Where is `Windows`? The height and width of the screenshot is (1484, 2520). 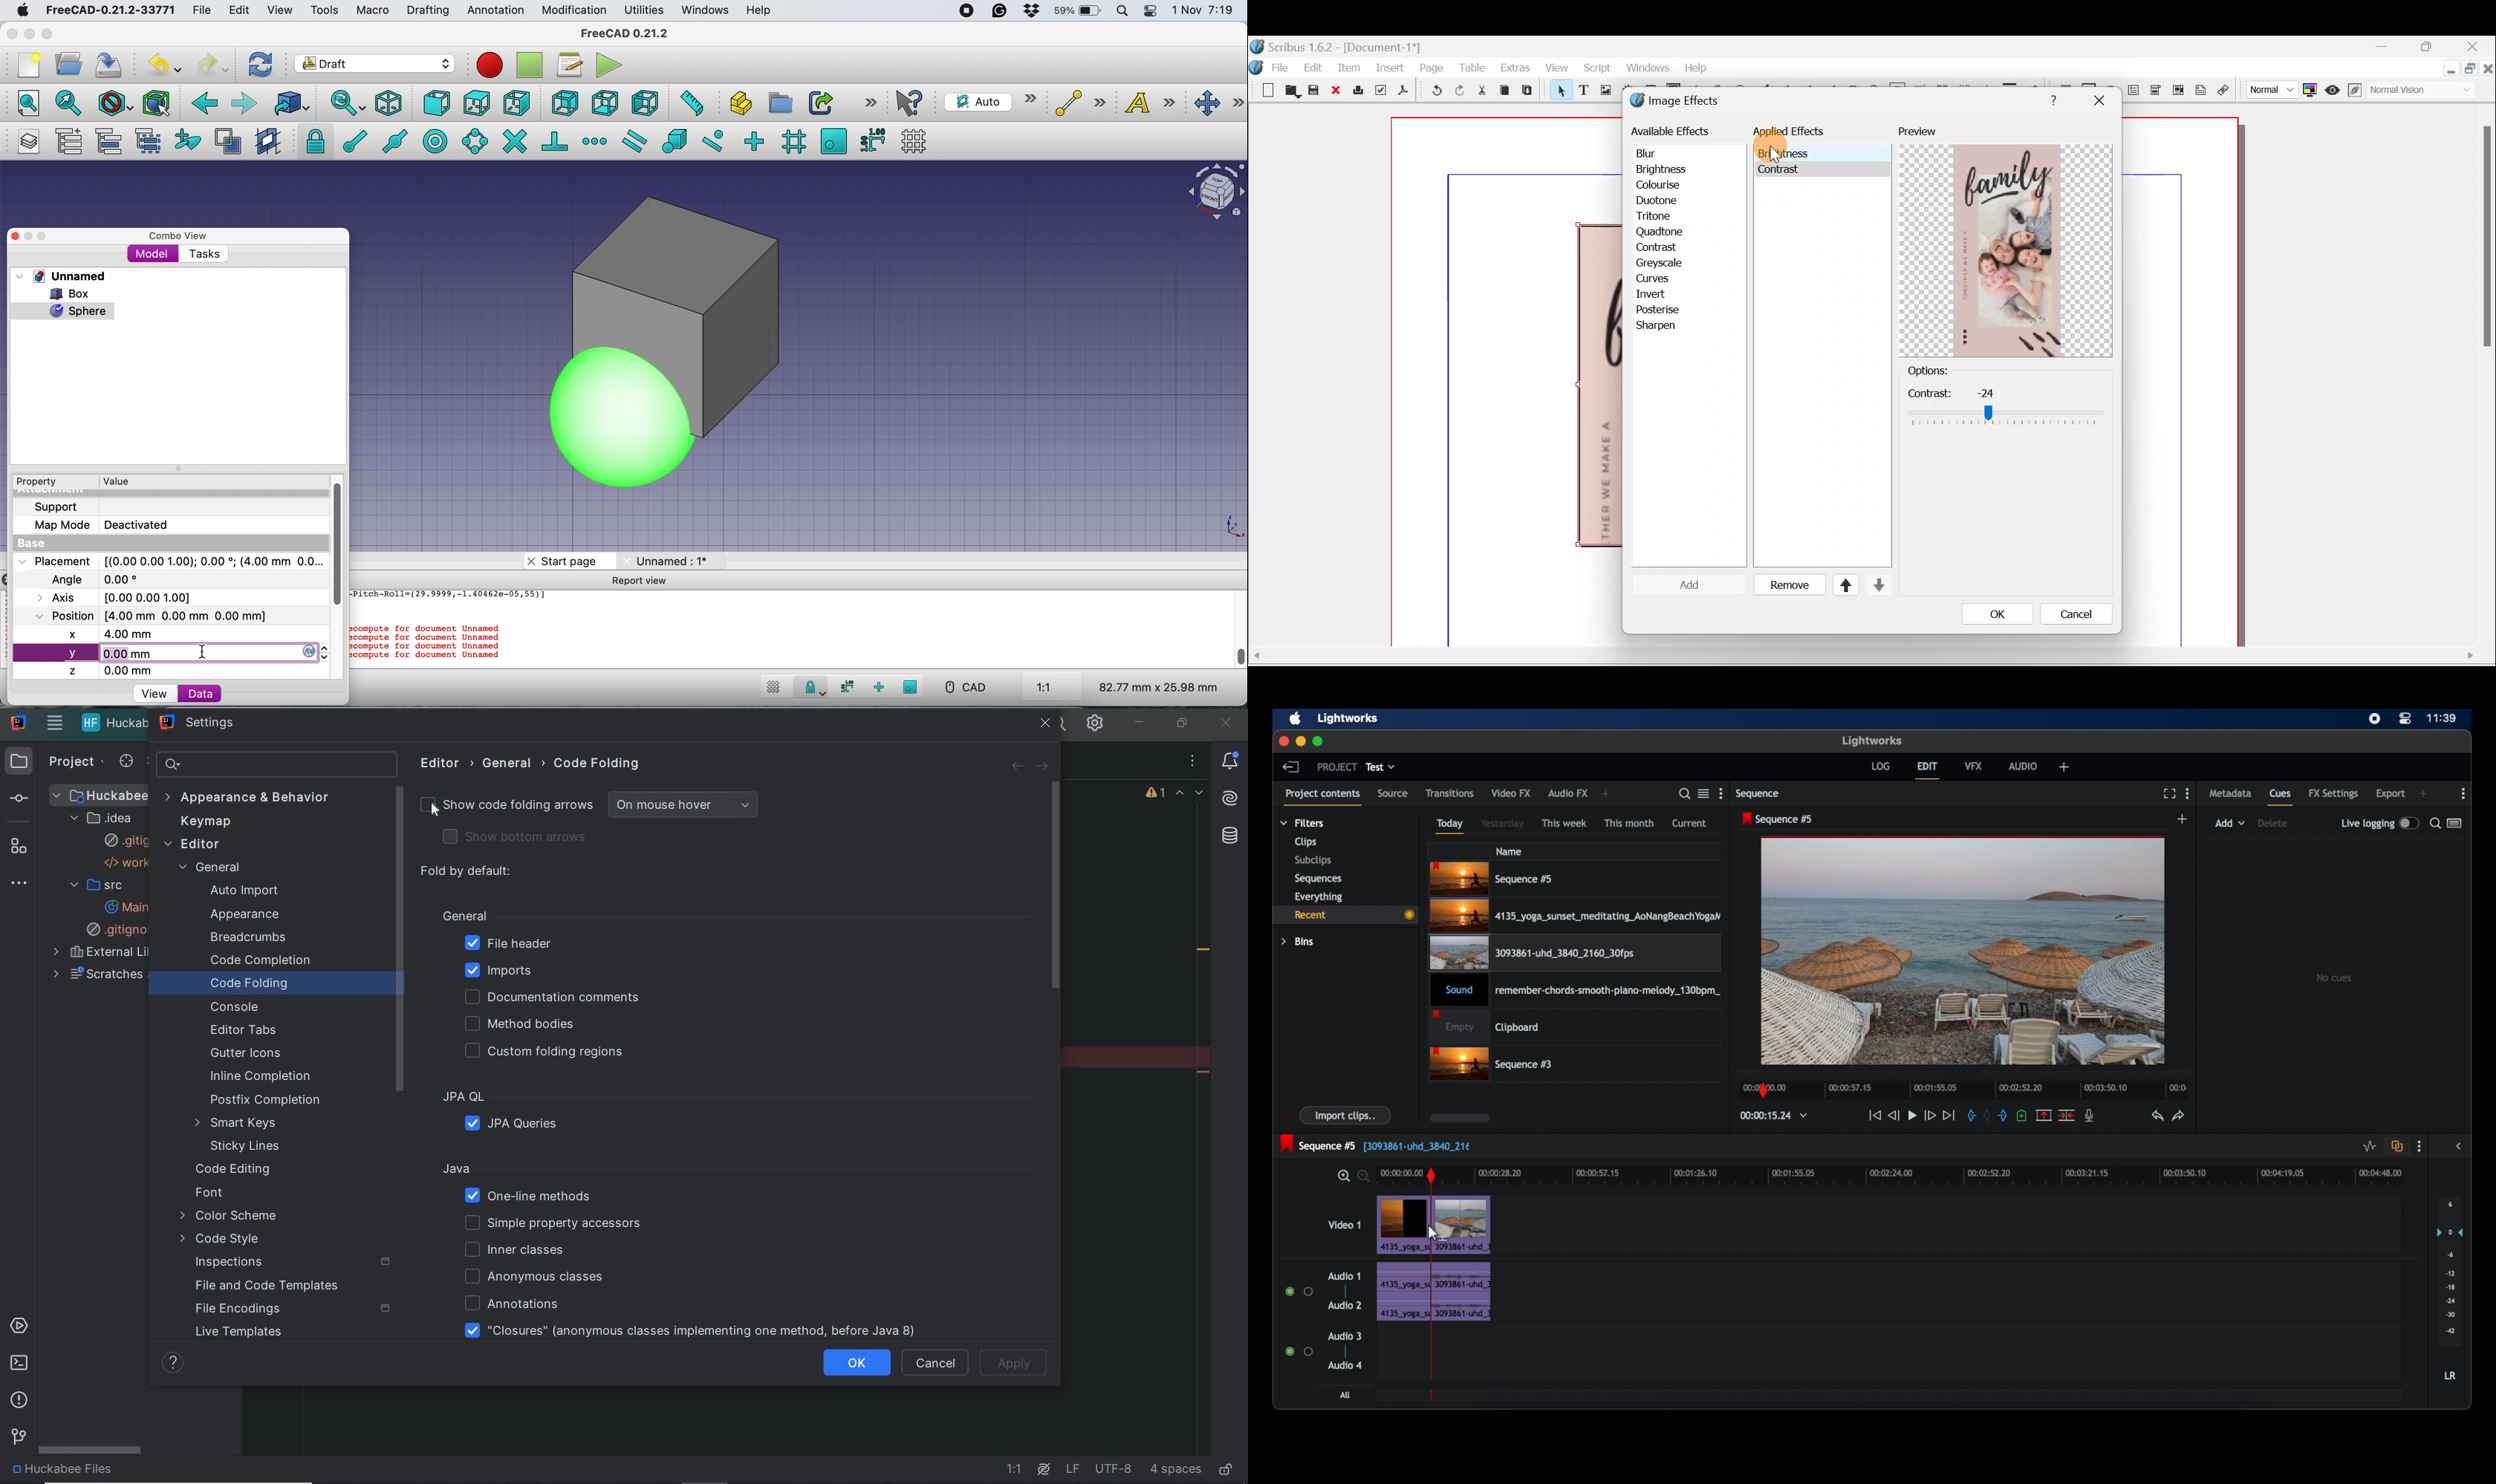 Windows is located at coordinates (1648, 70).